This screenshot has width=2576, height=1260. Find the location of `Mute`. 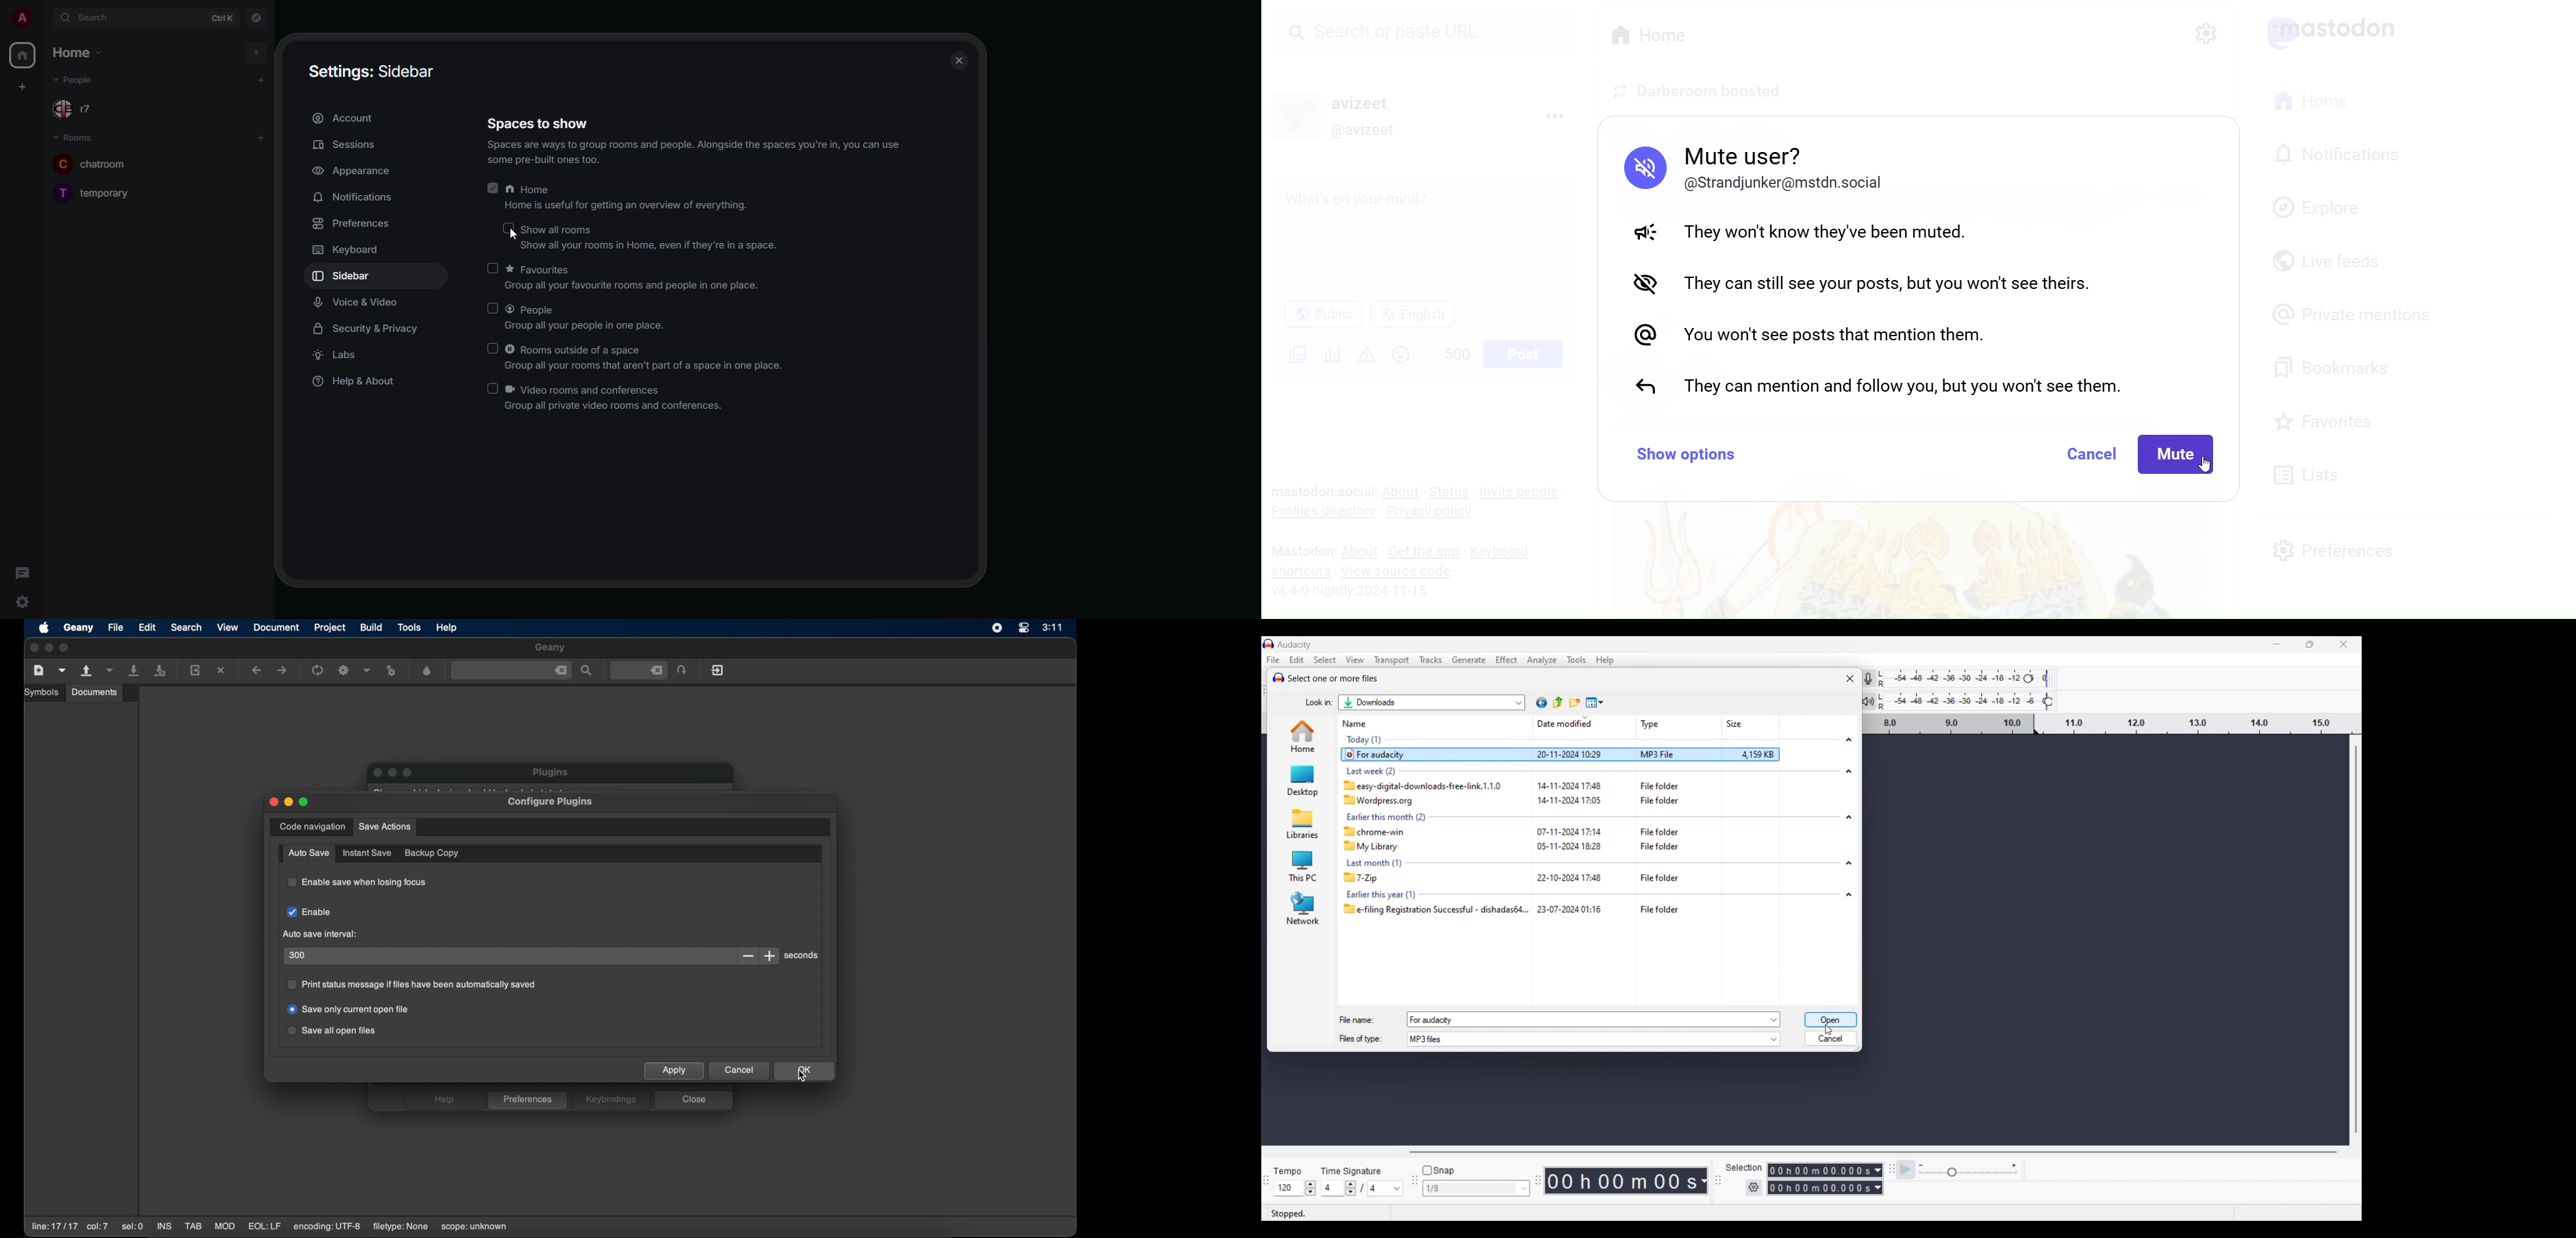

Mute is located at coordinates (2181, 453).